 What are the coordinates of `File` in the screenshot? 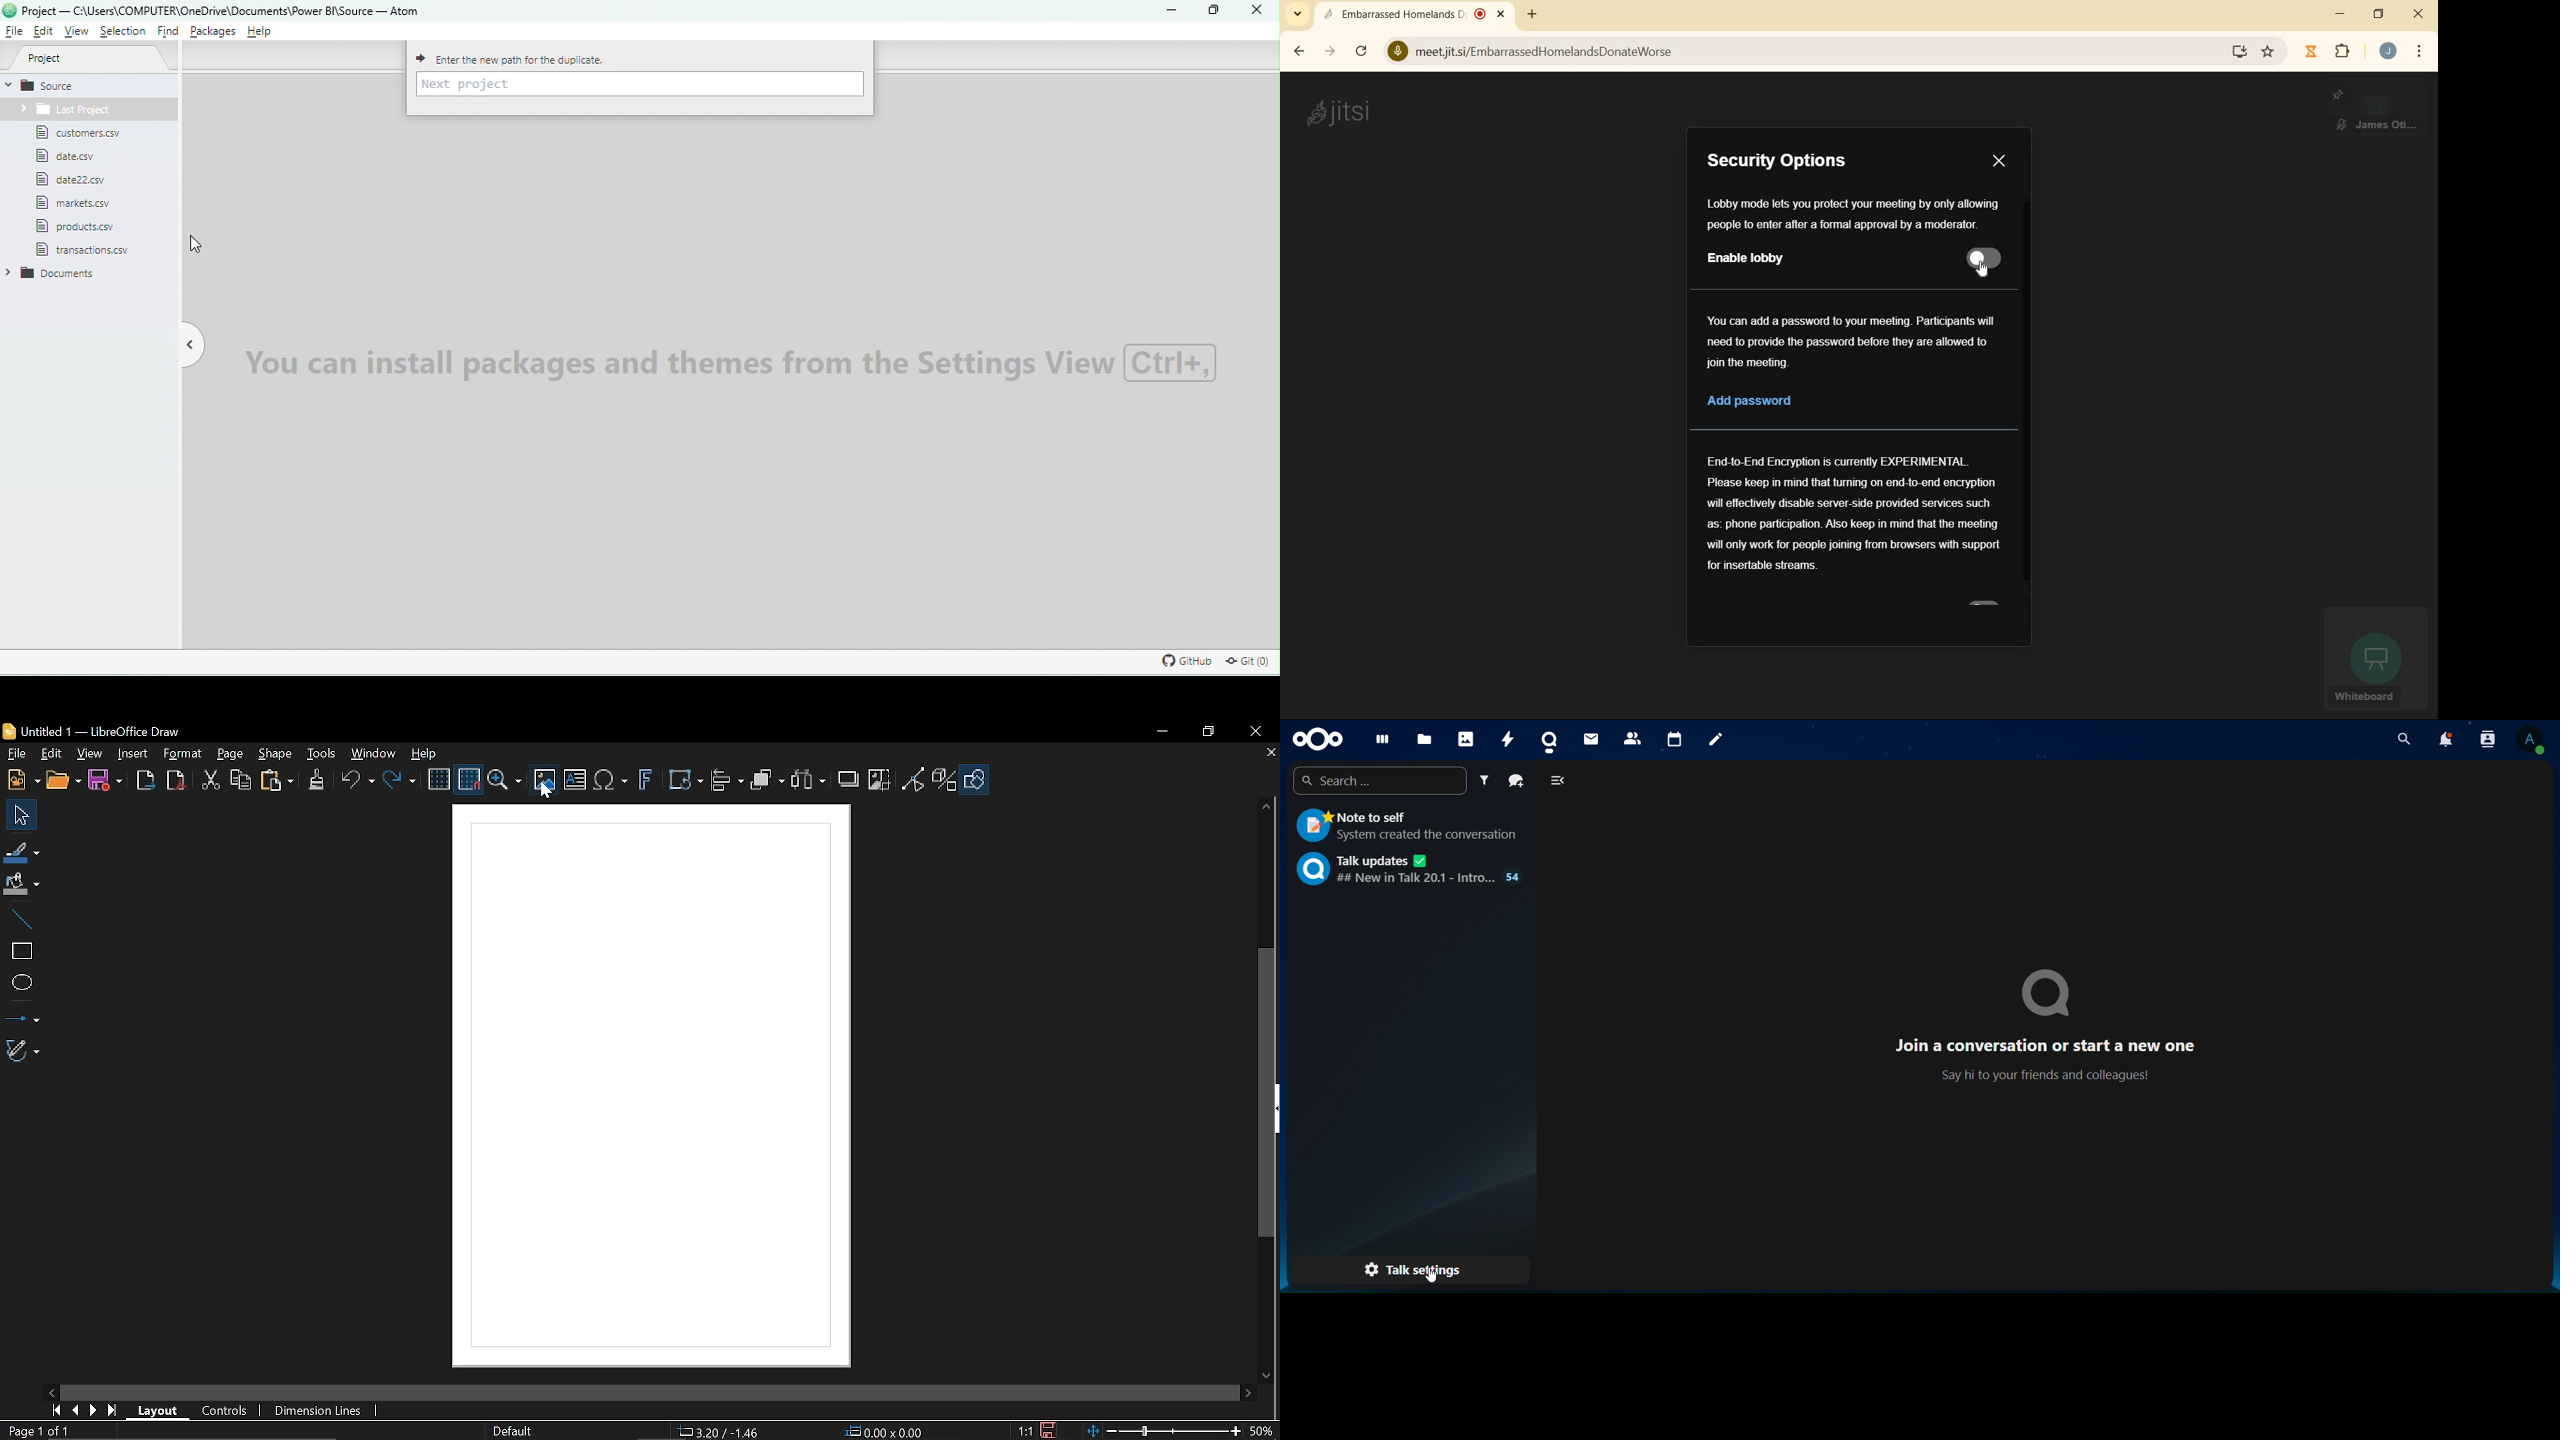 It's located at (89, 250).